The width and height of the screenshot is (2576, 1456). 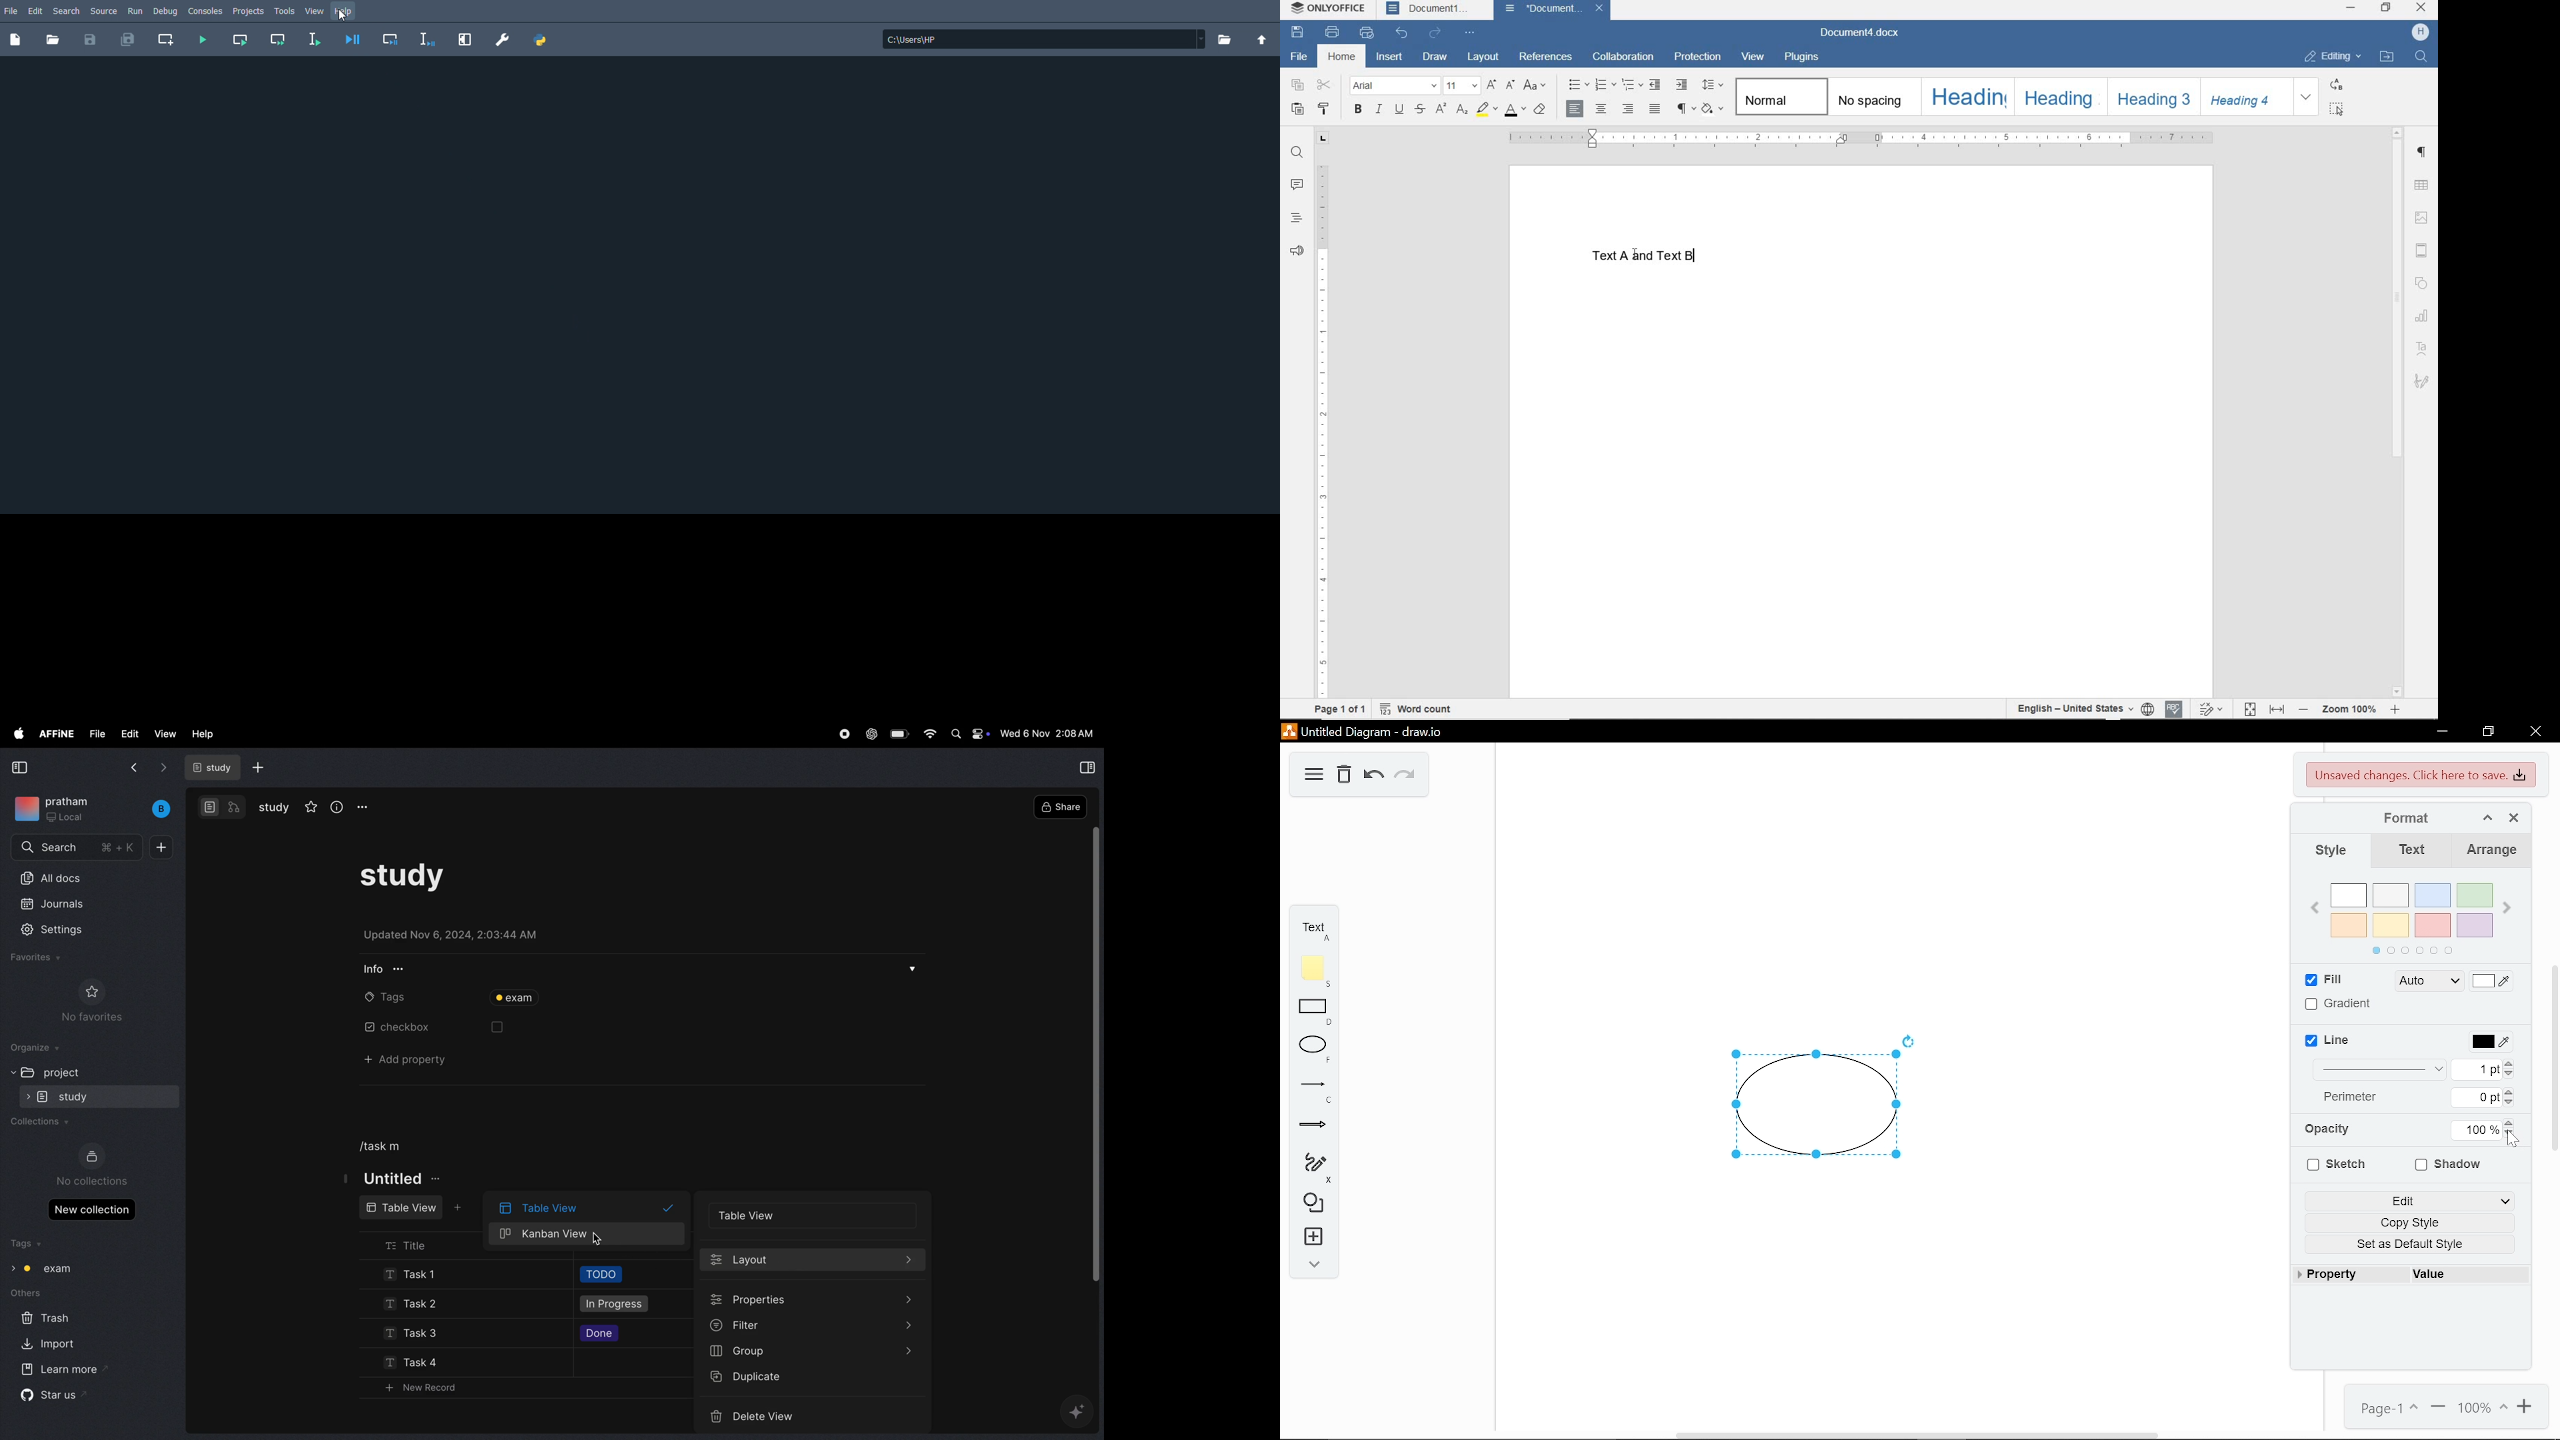 I want to click on Save file, so click(x=88, y=41).